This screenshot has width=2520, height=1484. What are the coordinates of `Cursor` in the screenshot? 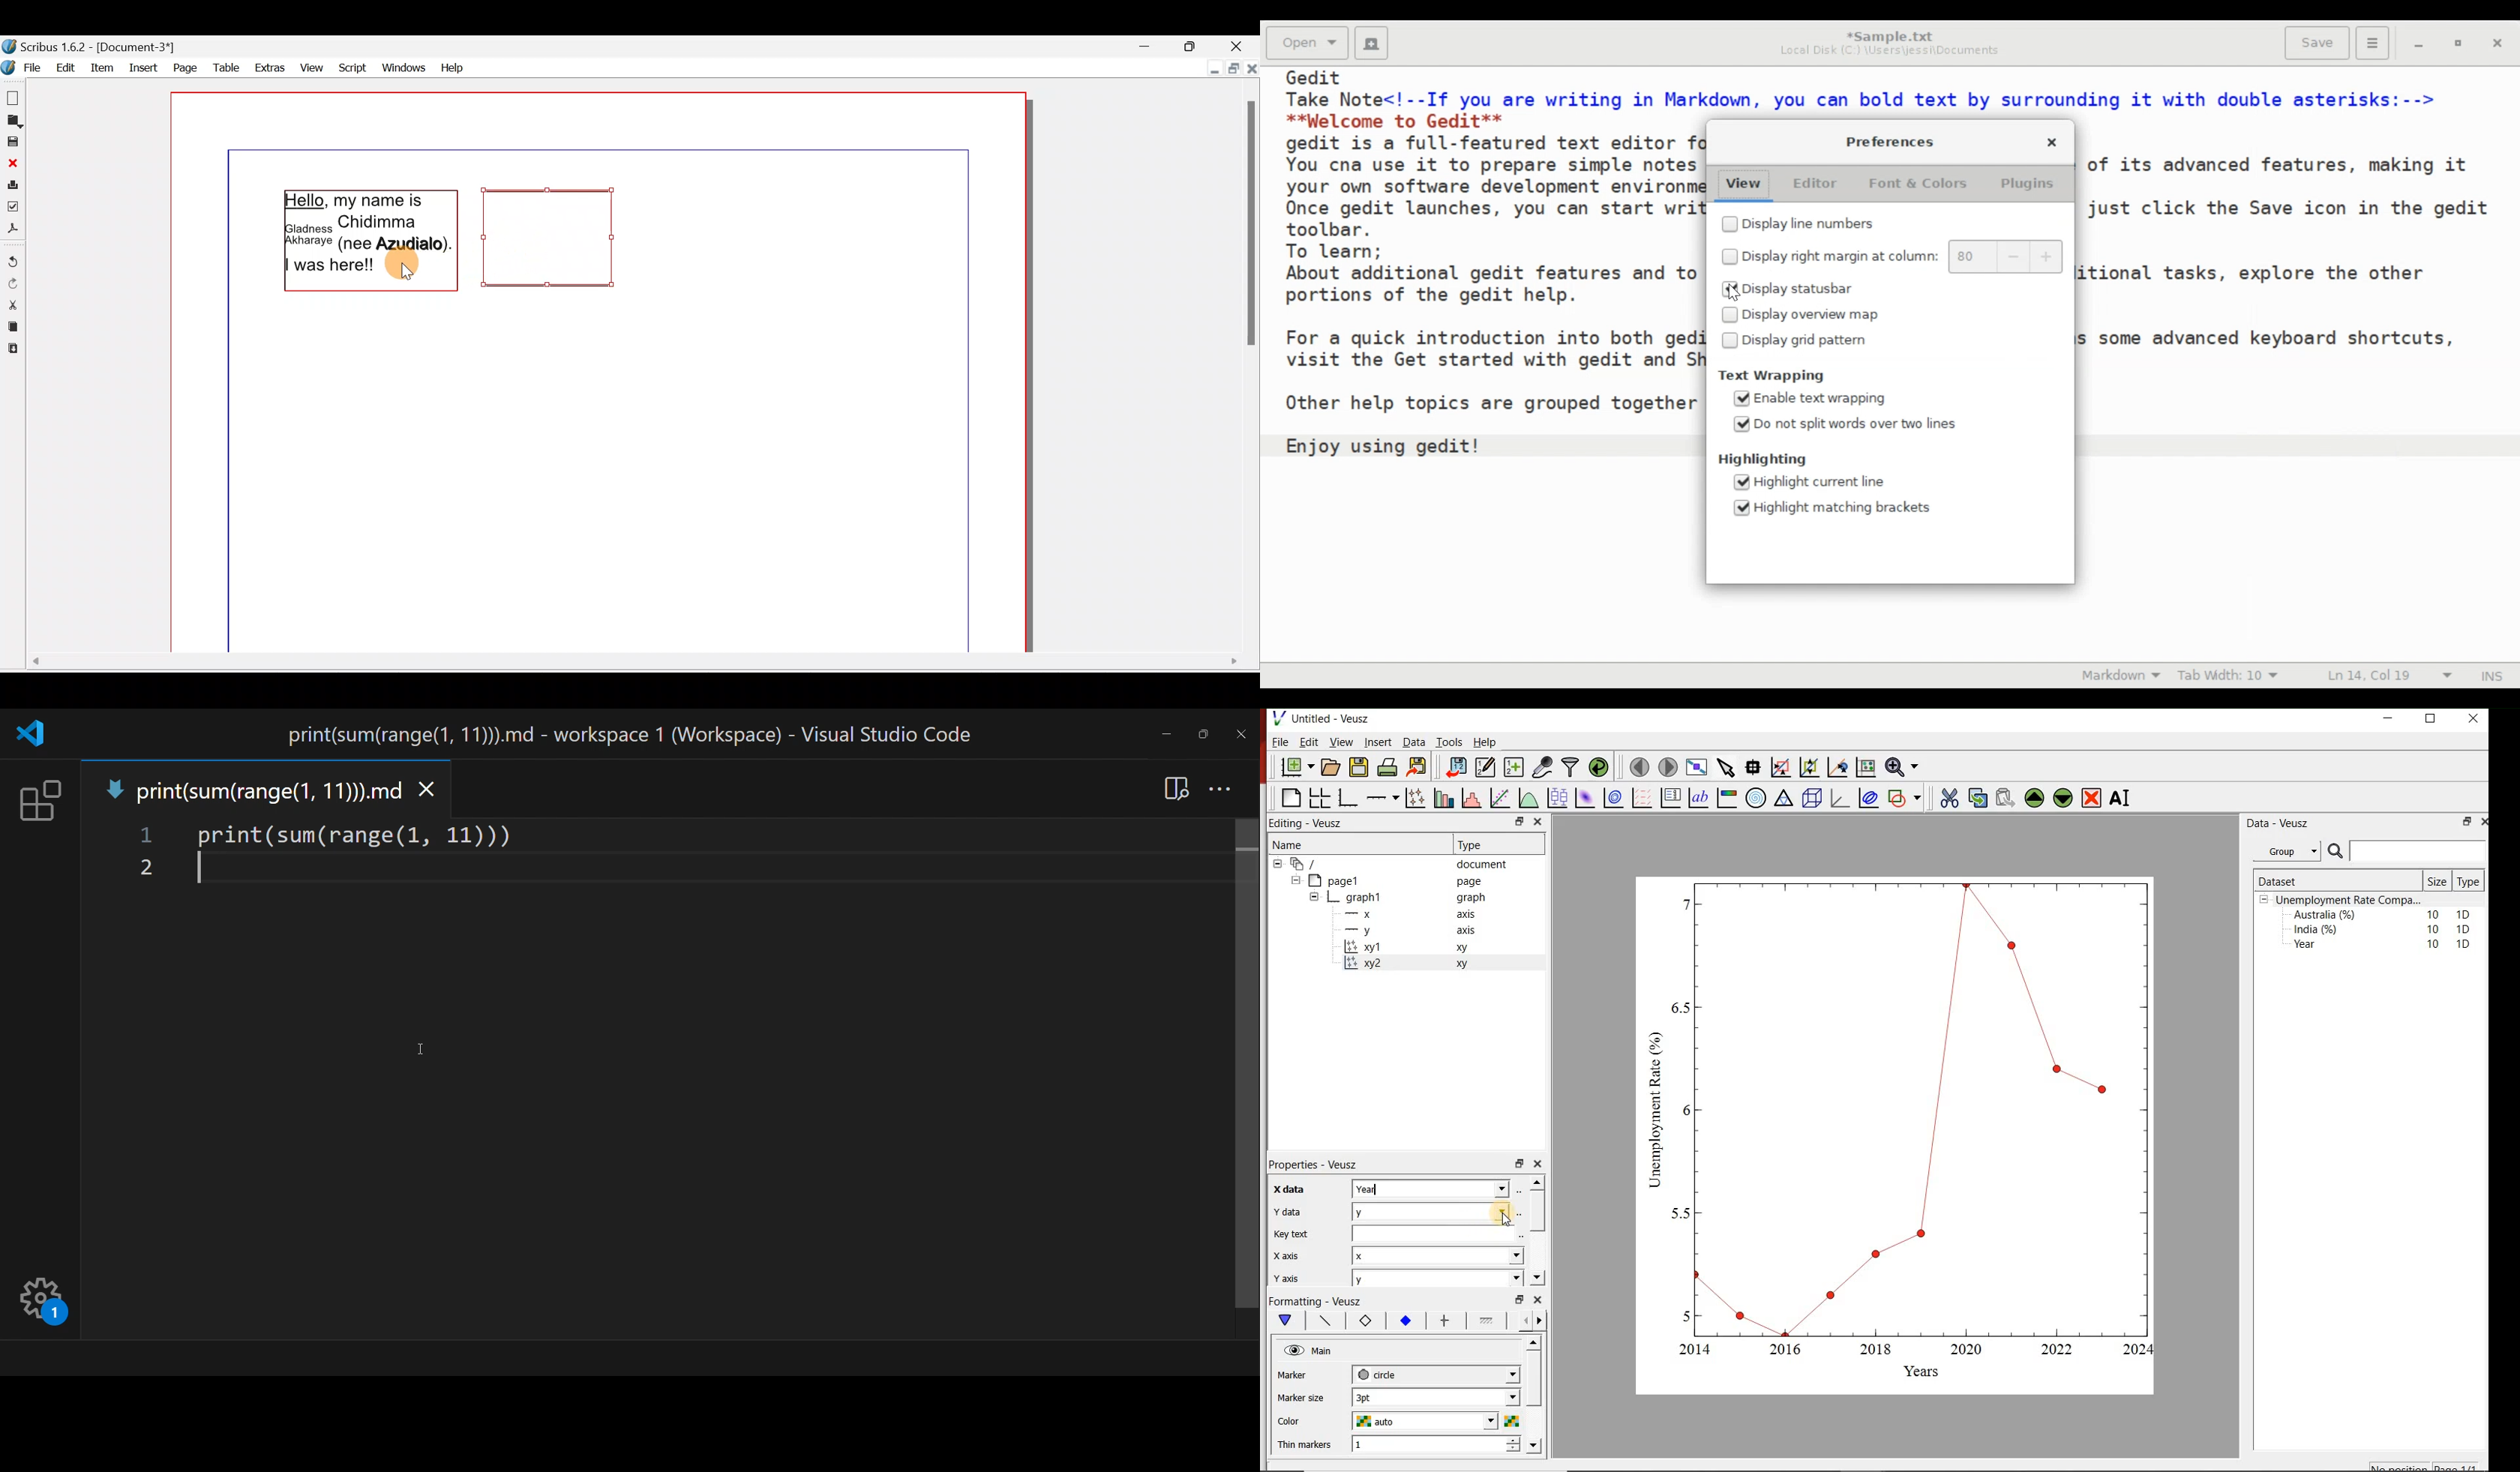 It's located at (408, 266).